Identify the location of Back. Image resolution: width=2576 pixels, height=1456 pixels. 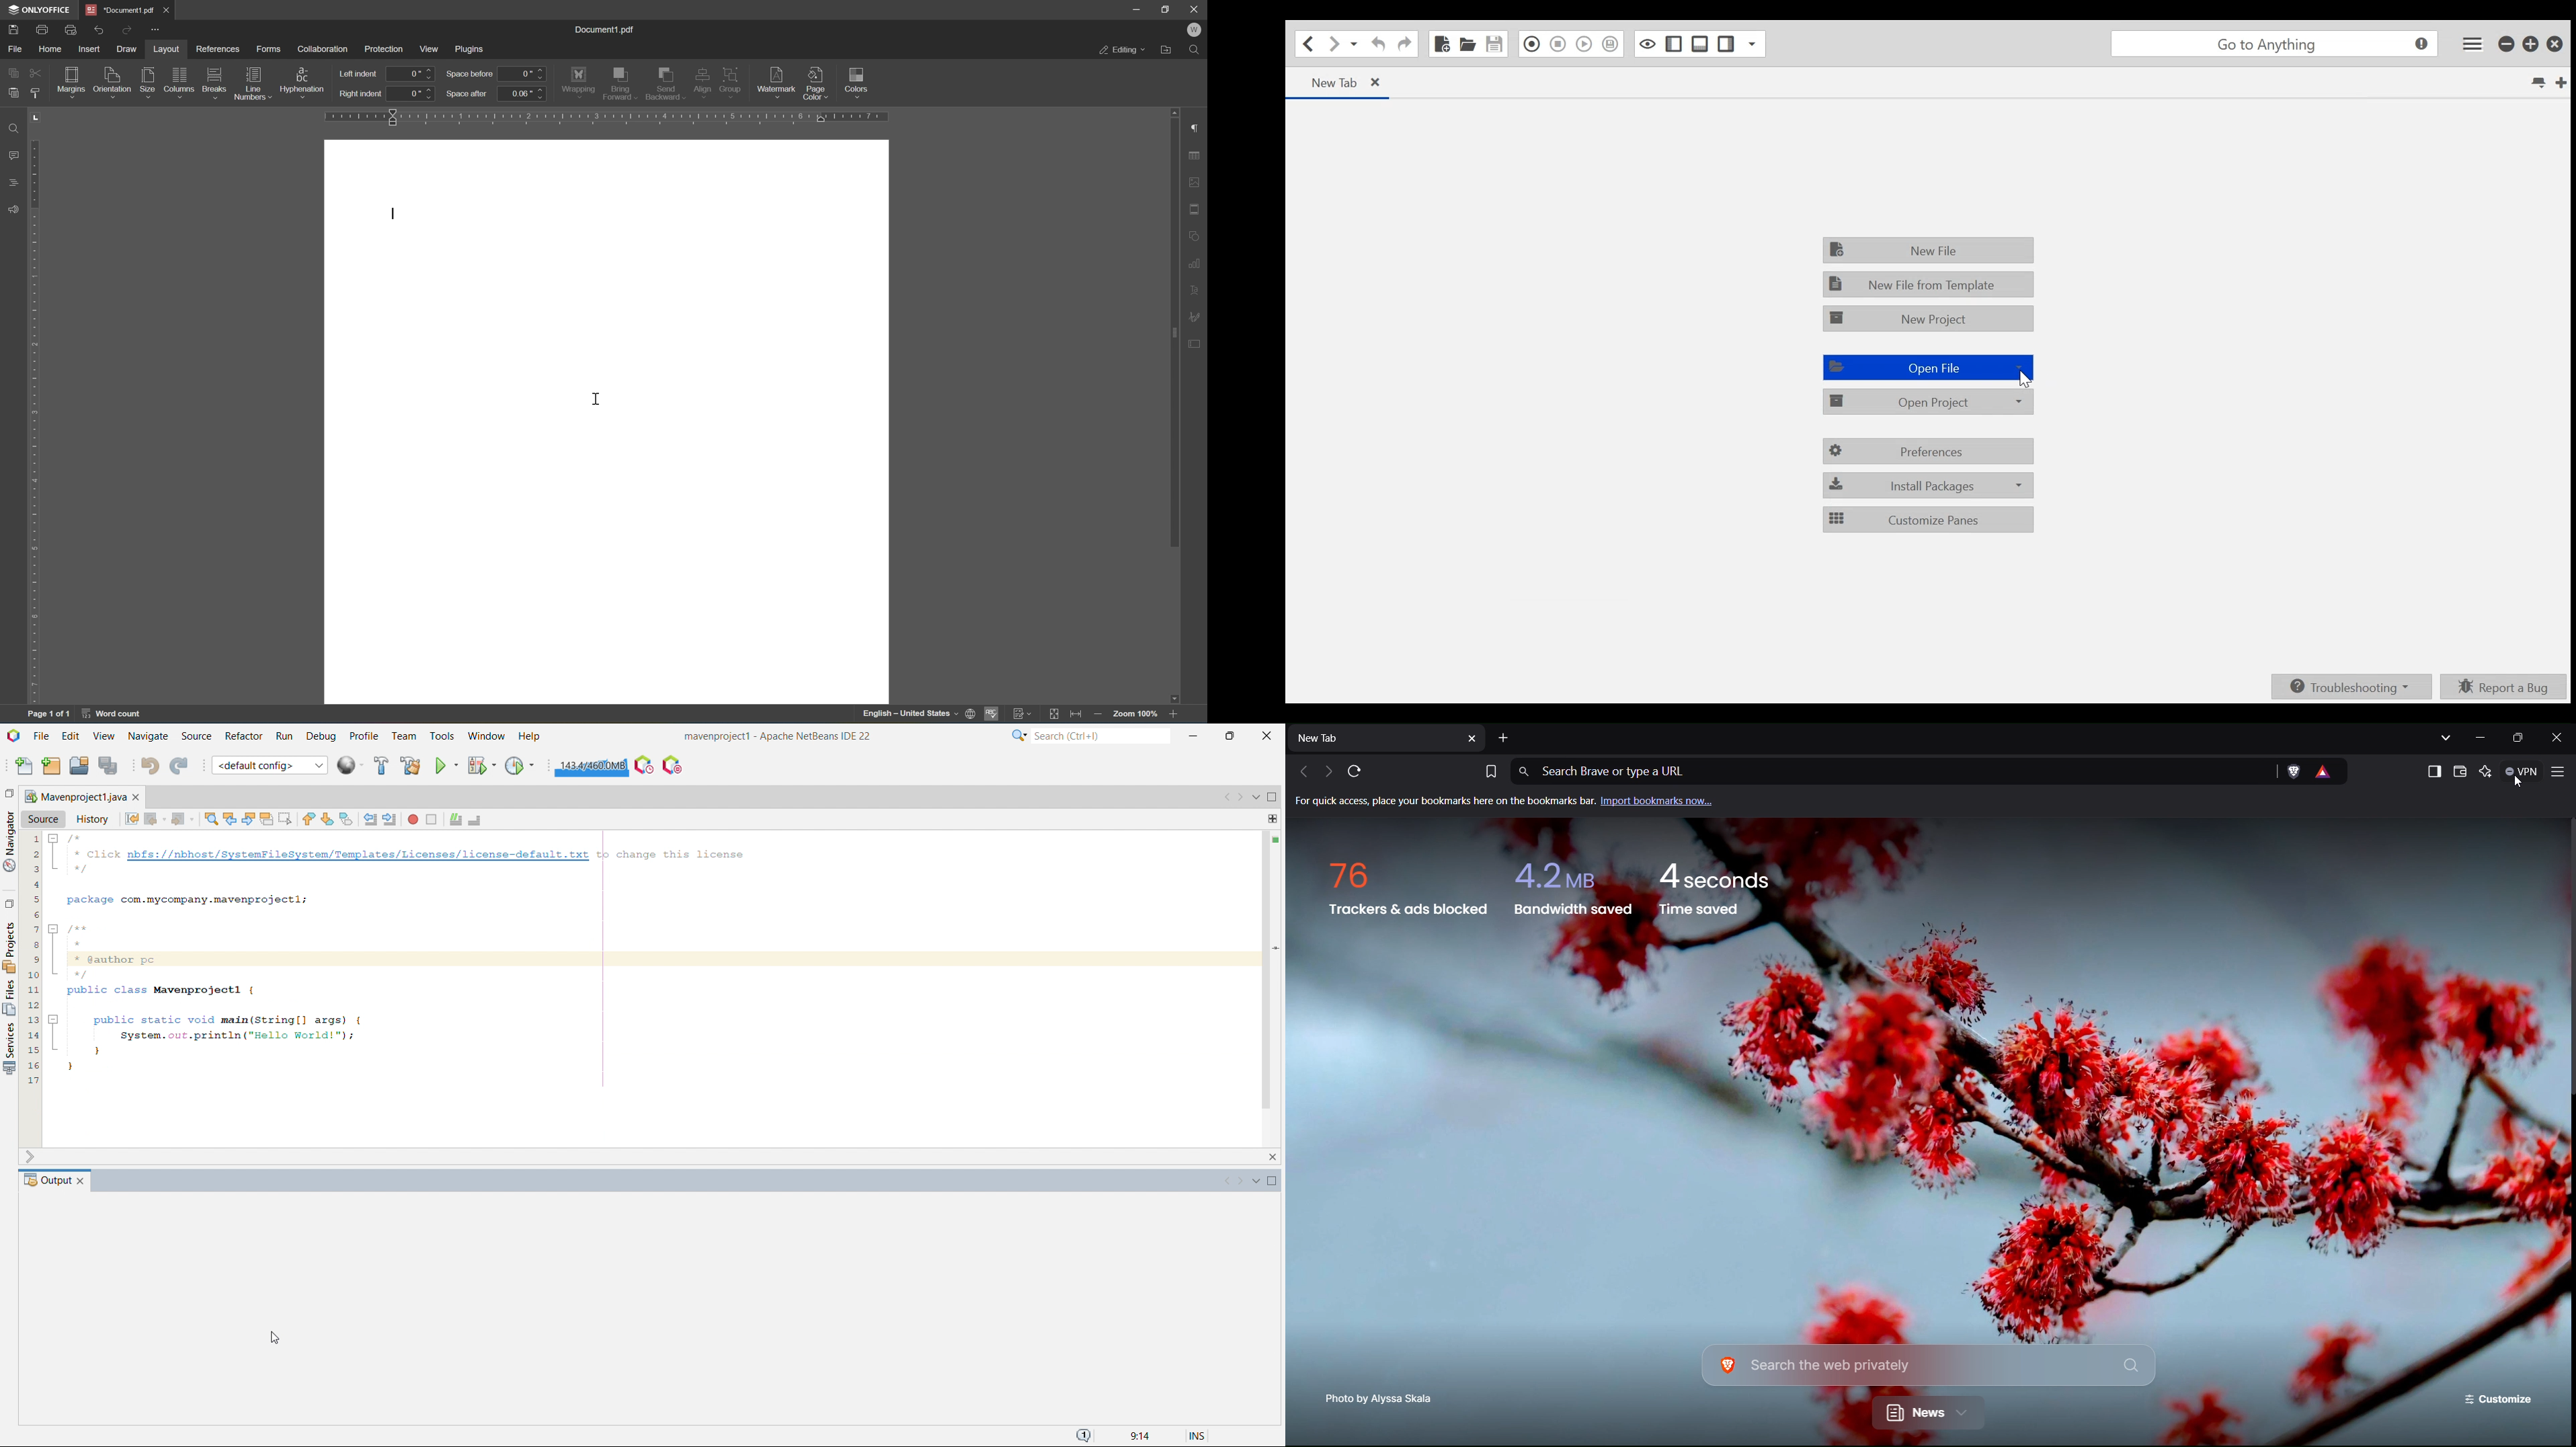
(1301, 772).